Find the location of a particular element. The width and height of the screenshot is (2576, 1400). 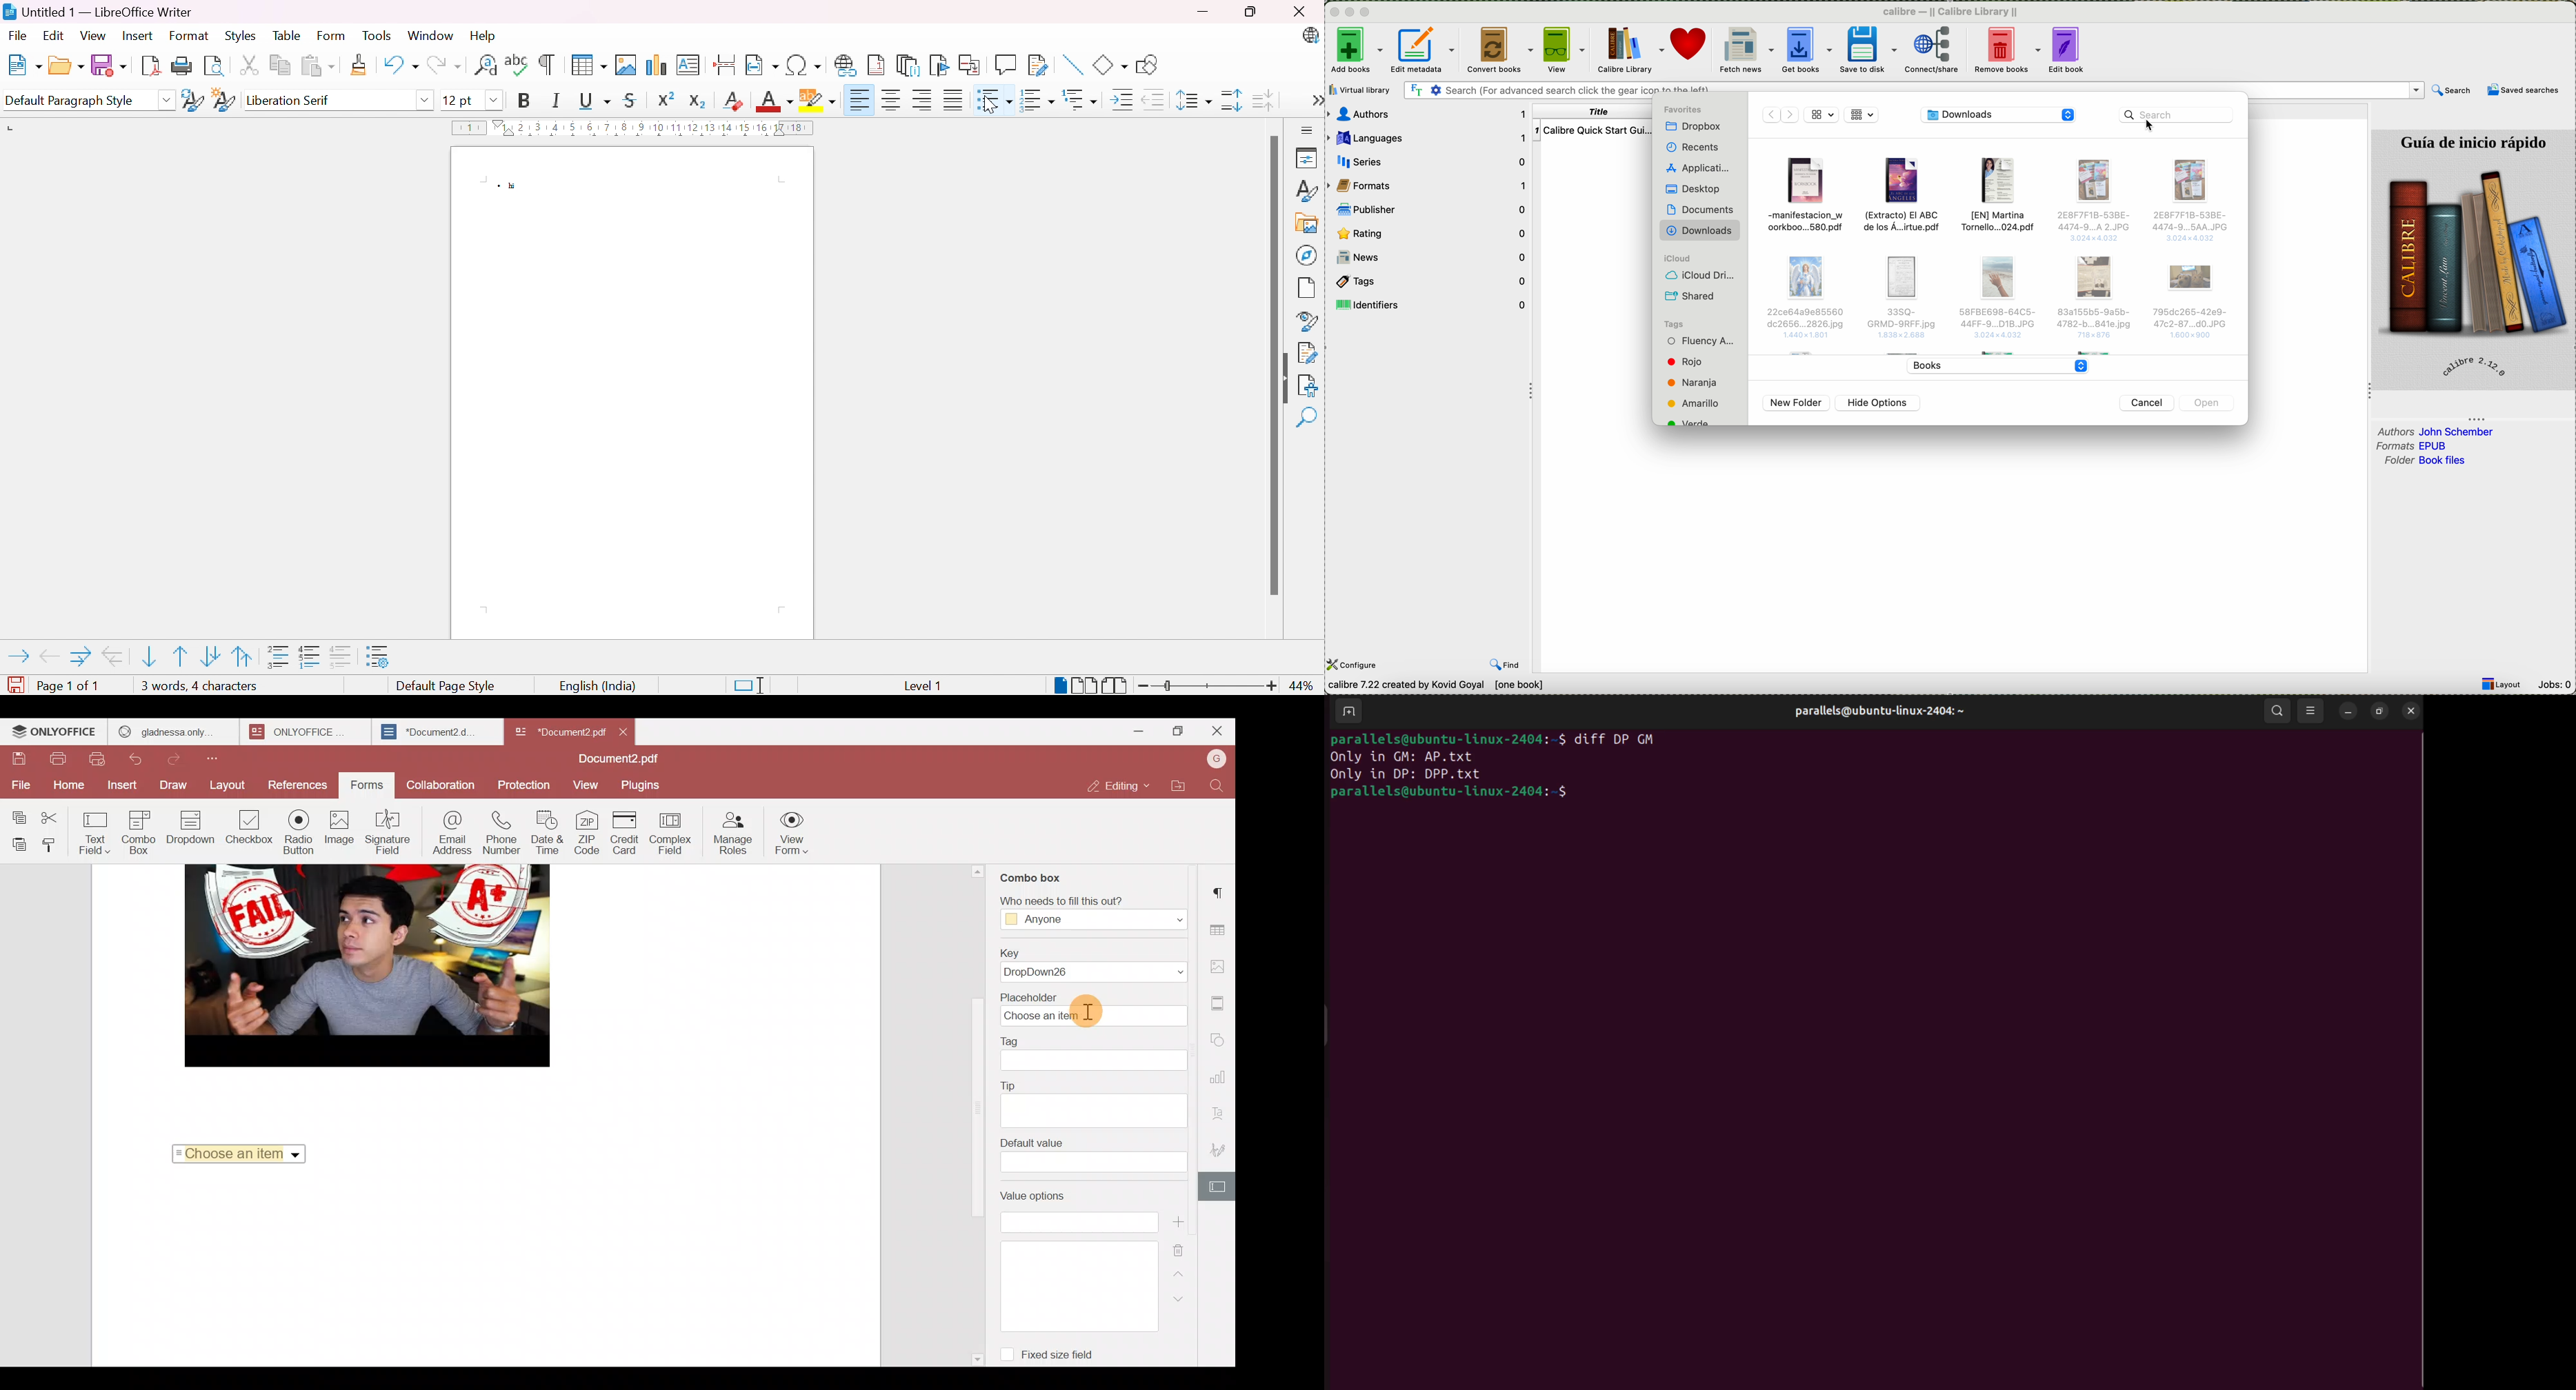

books is located at coordinates (1994, 365).